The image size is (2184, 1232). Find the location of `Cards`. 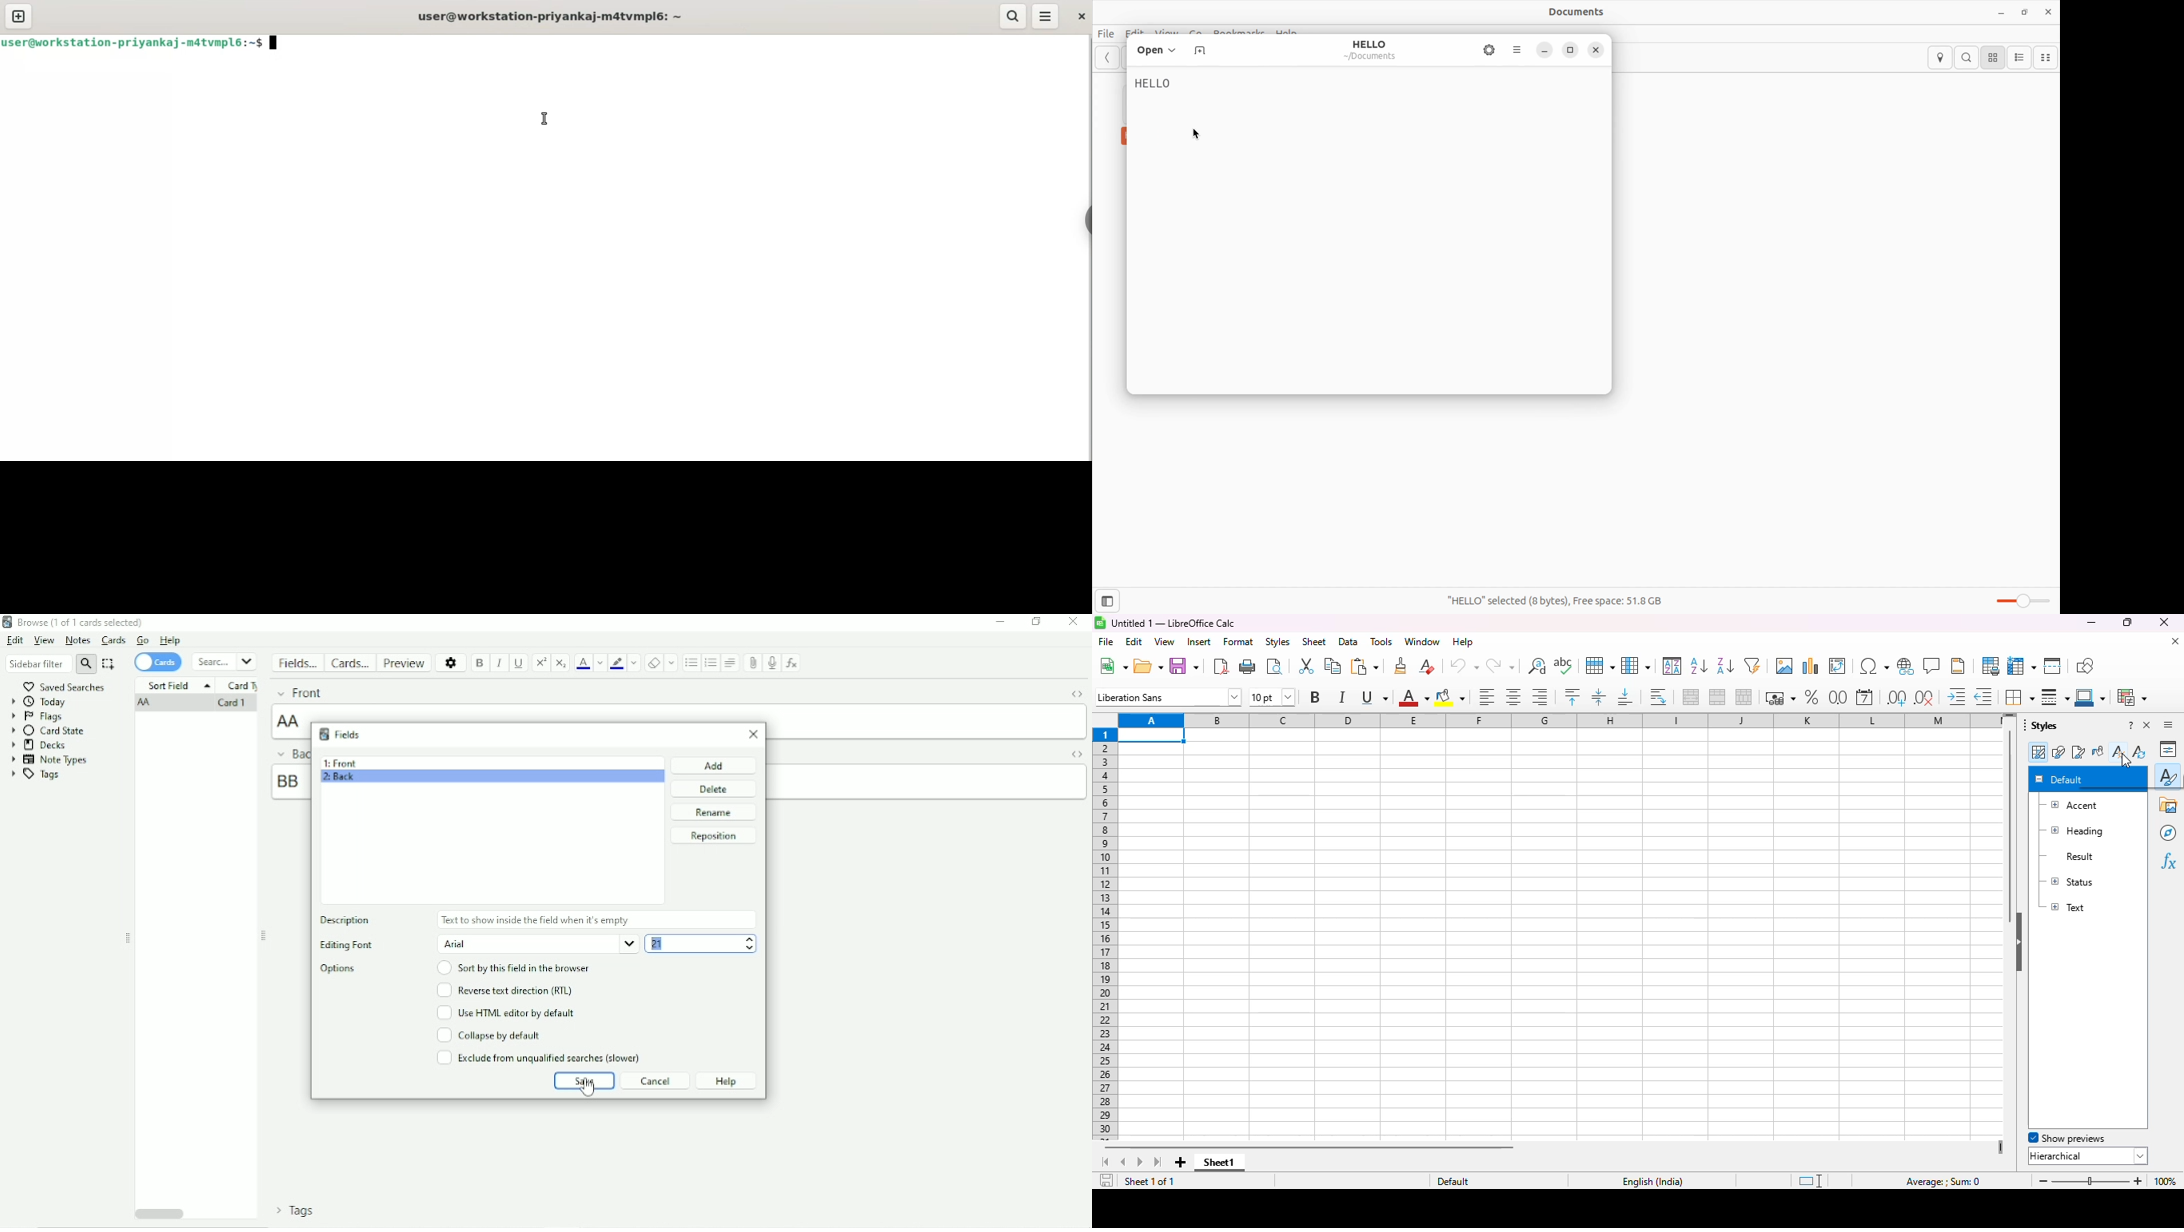

Cards is located at coordinates (115, 640).